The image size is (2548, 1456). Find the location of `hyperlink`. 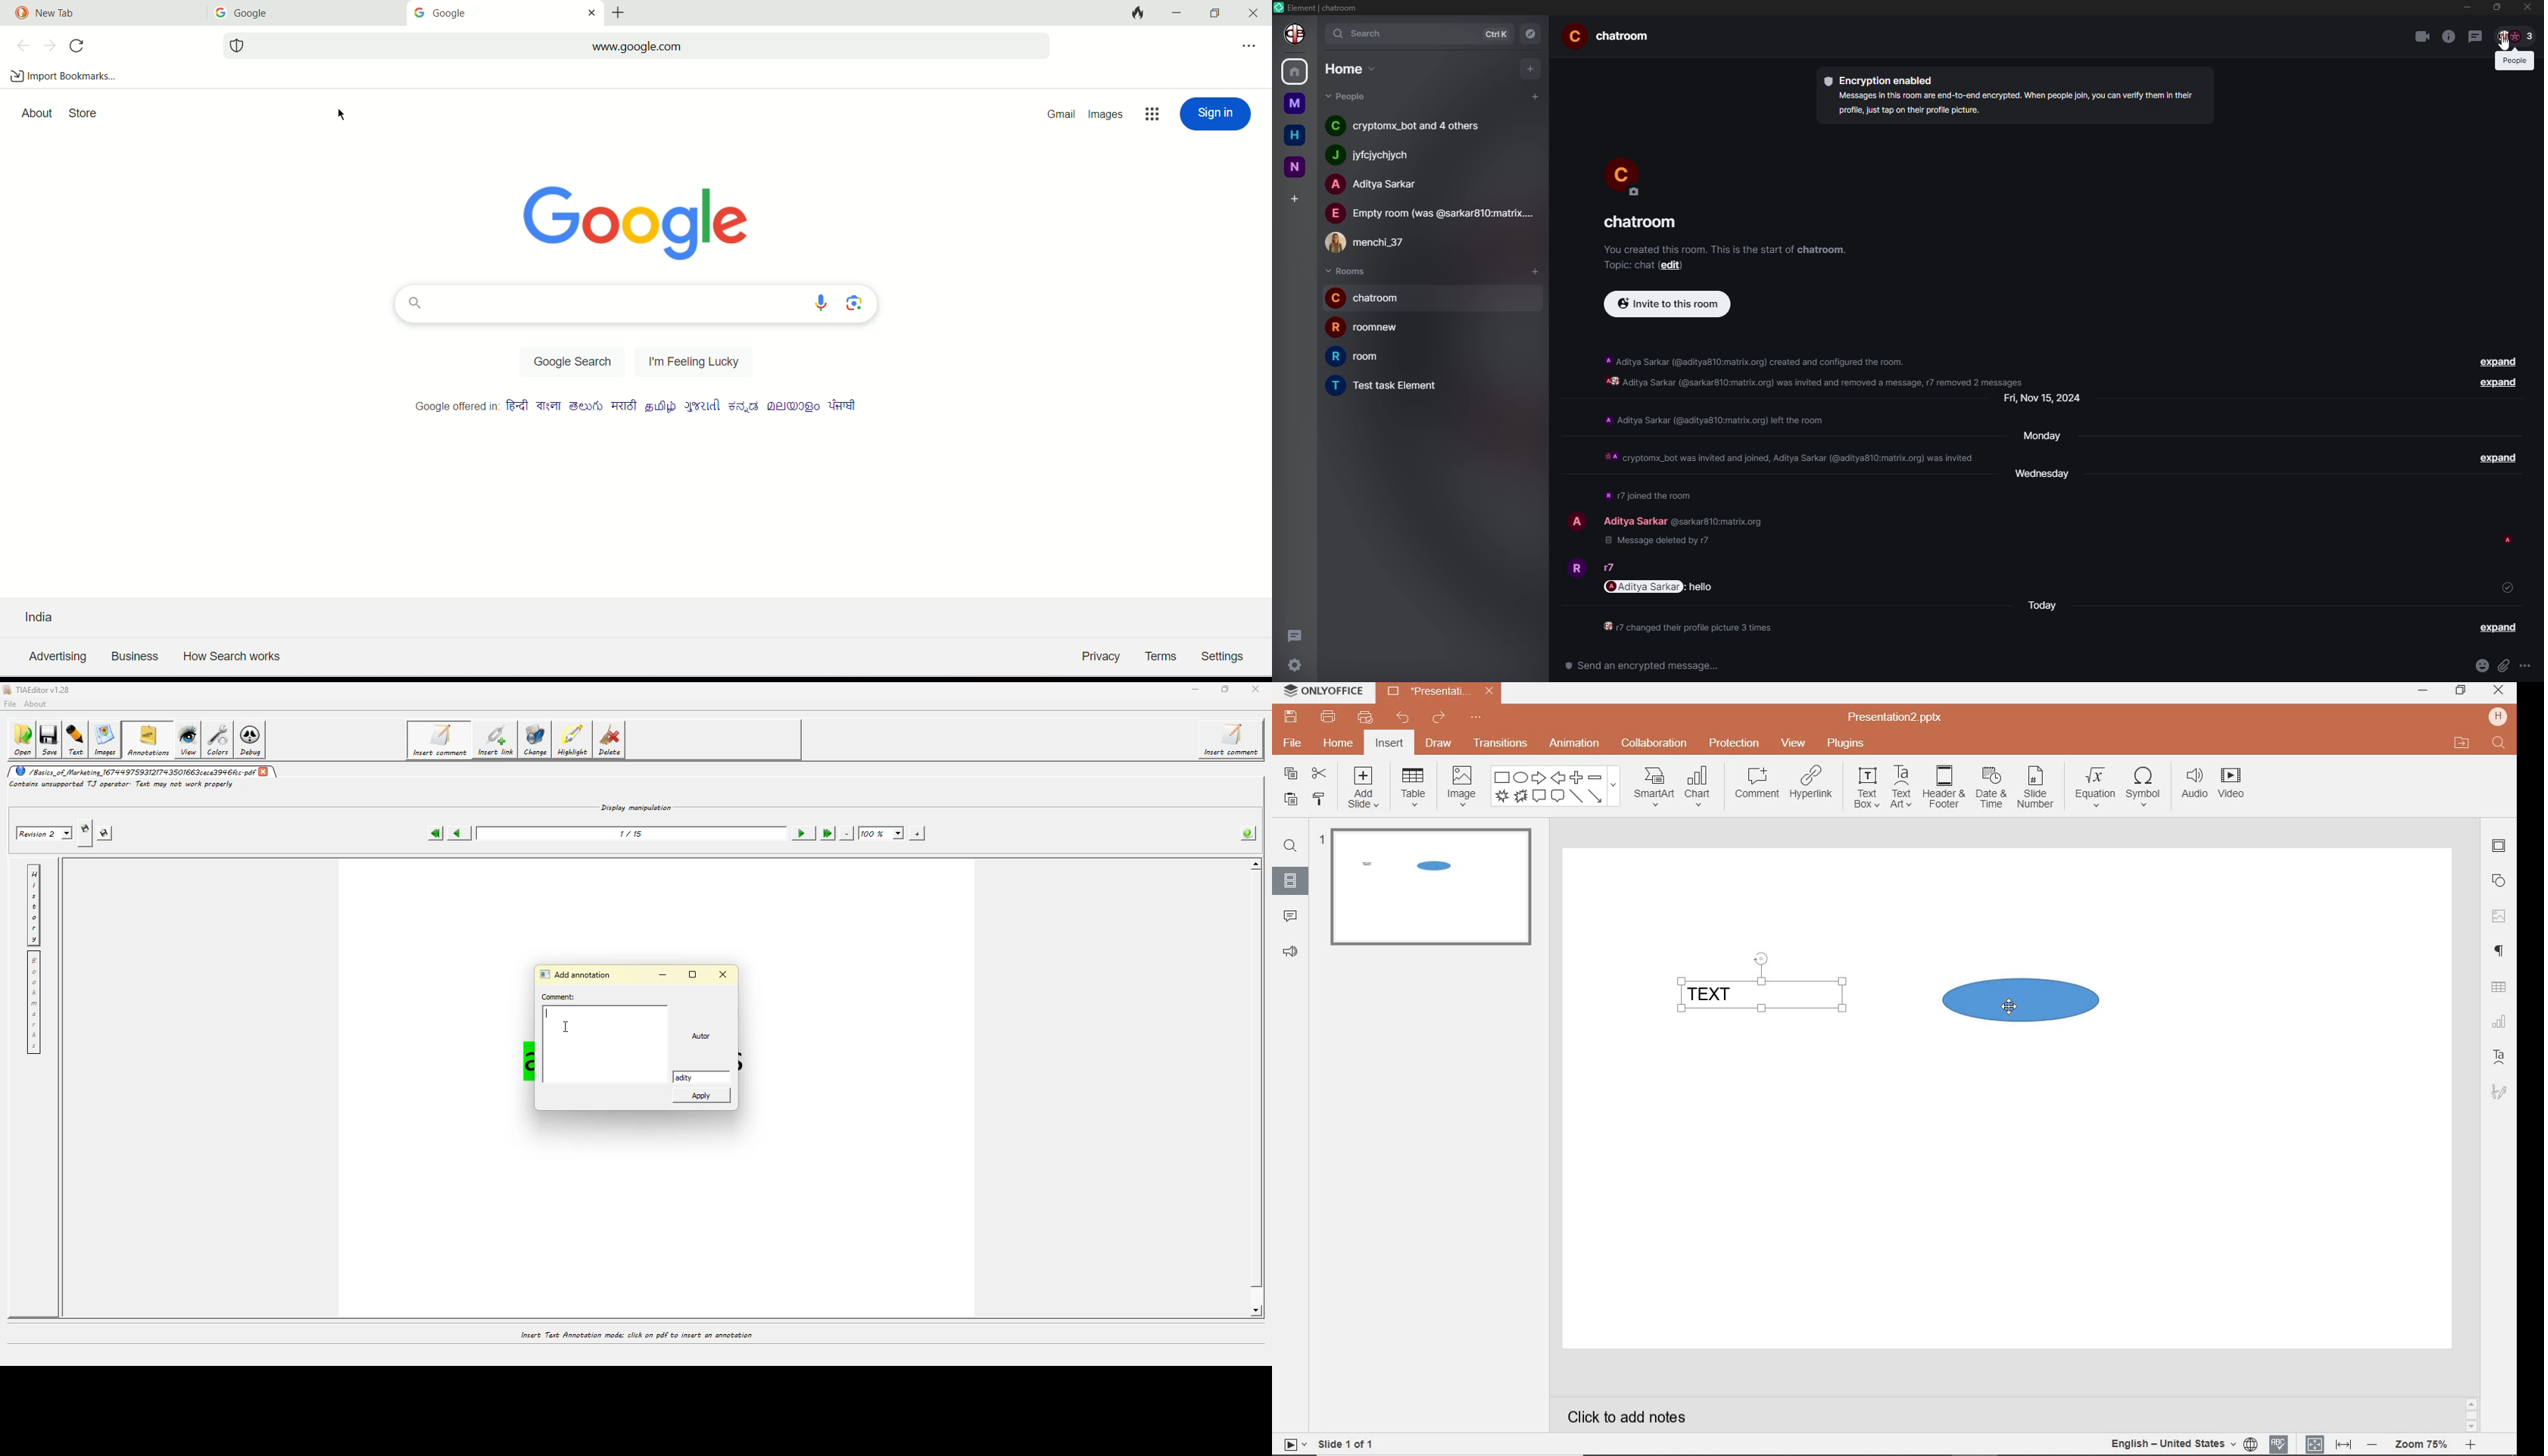

hyperlink is located at coordinates (1812, 784).